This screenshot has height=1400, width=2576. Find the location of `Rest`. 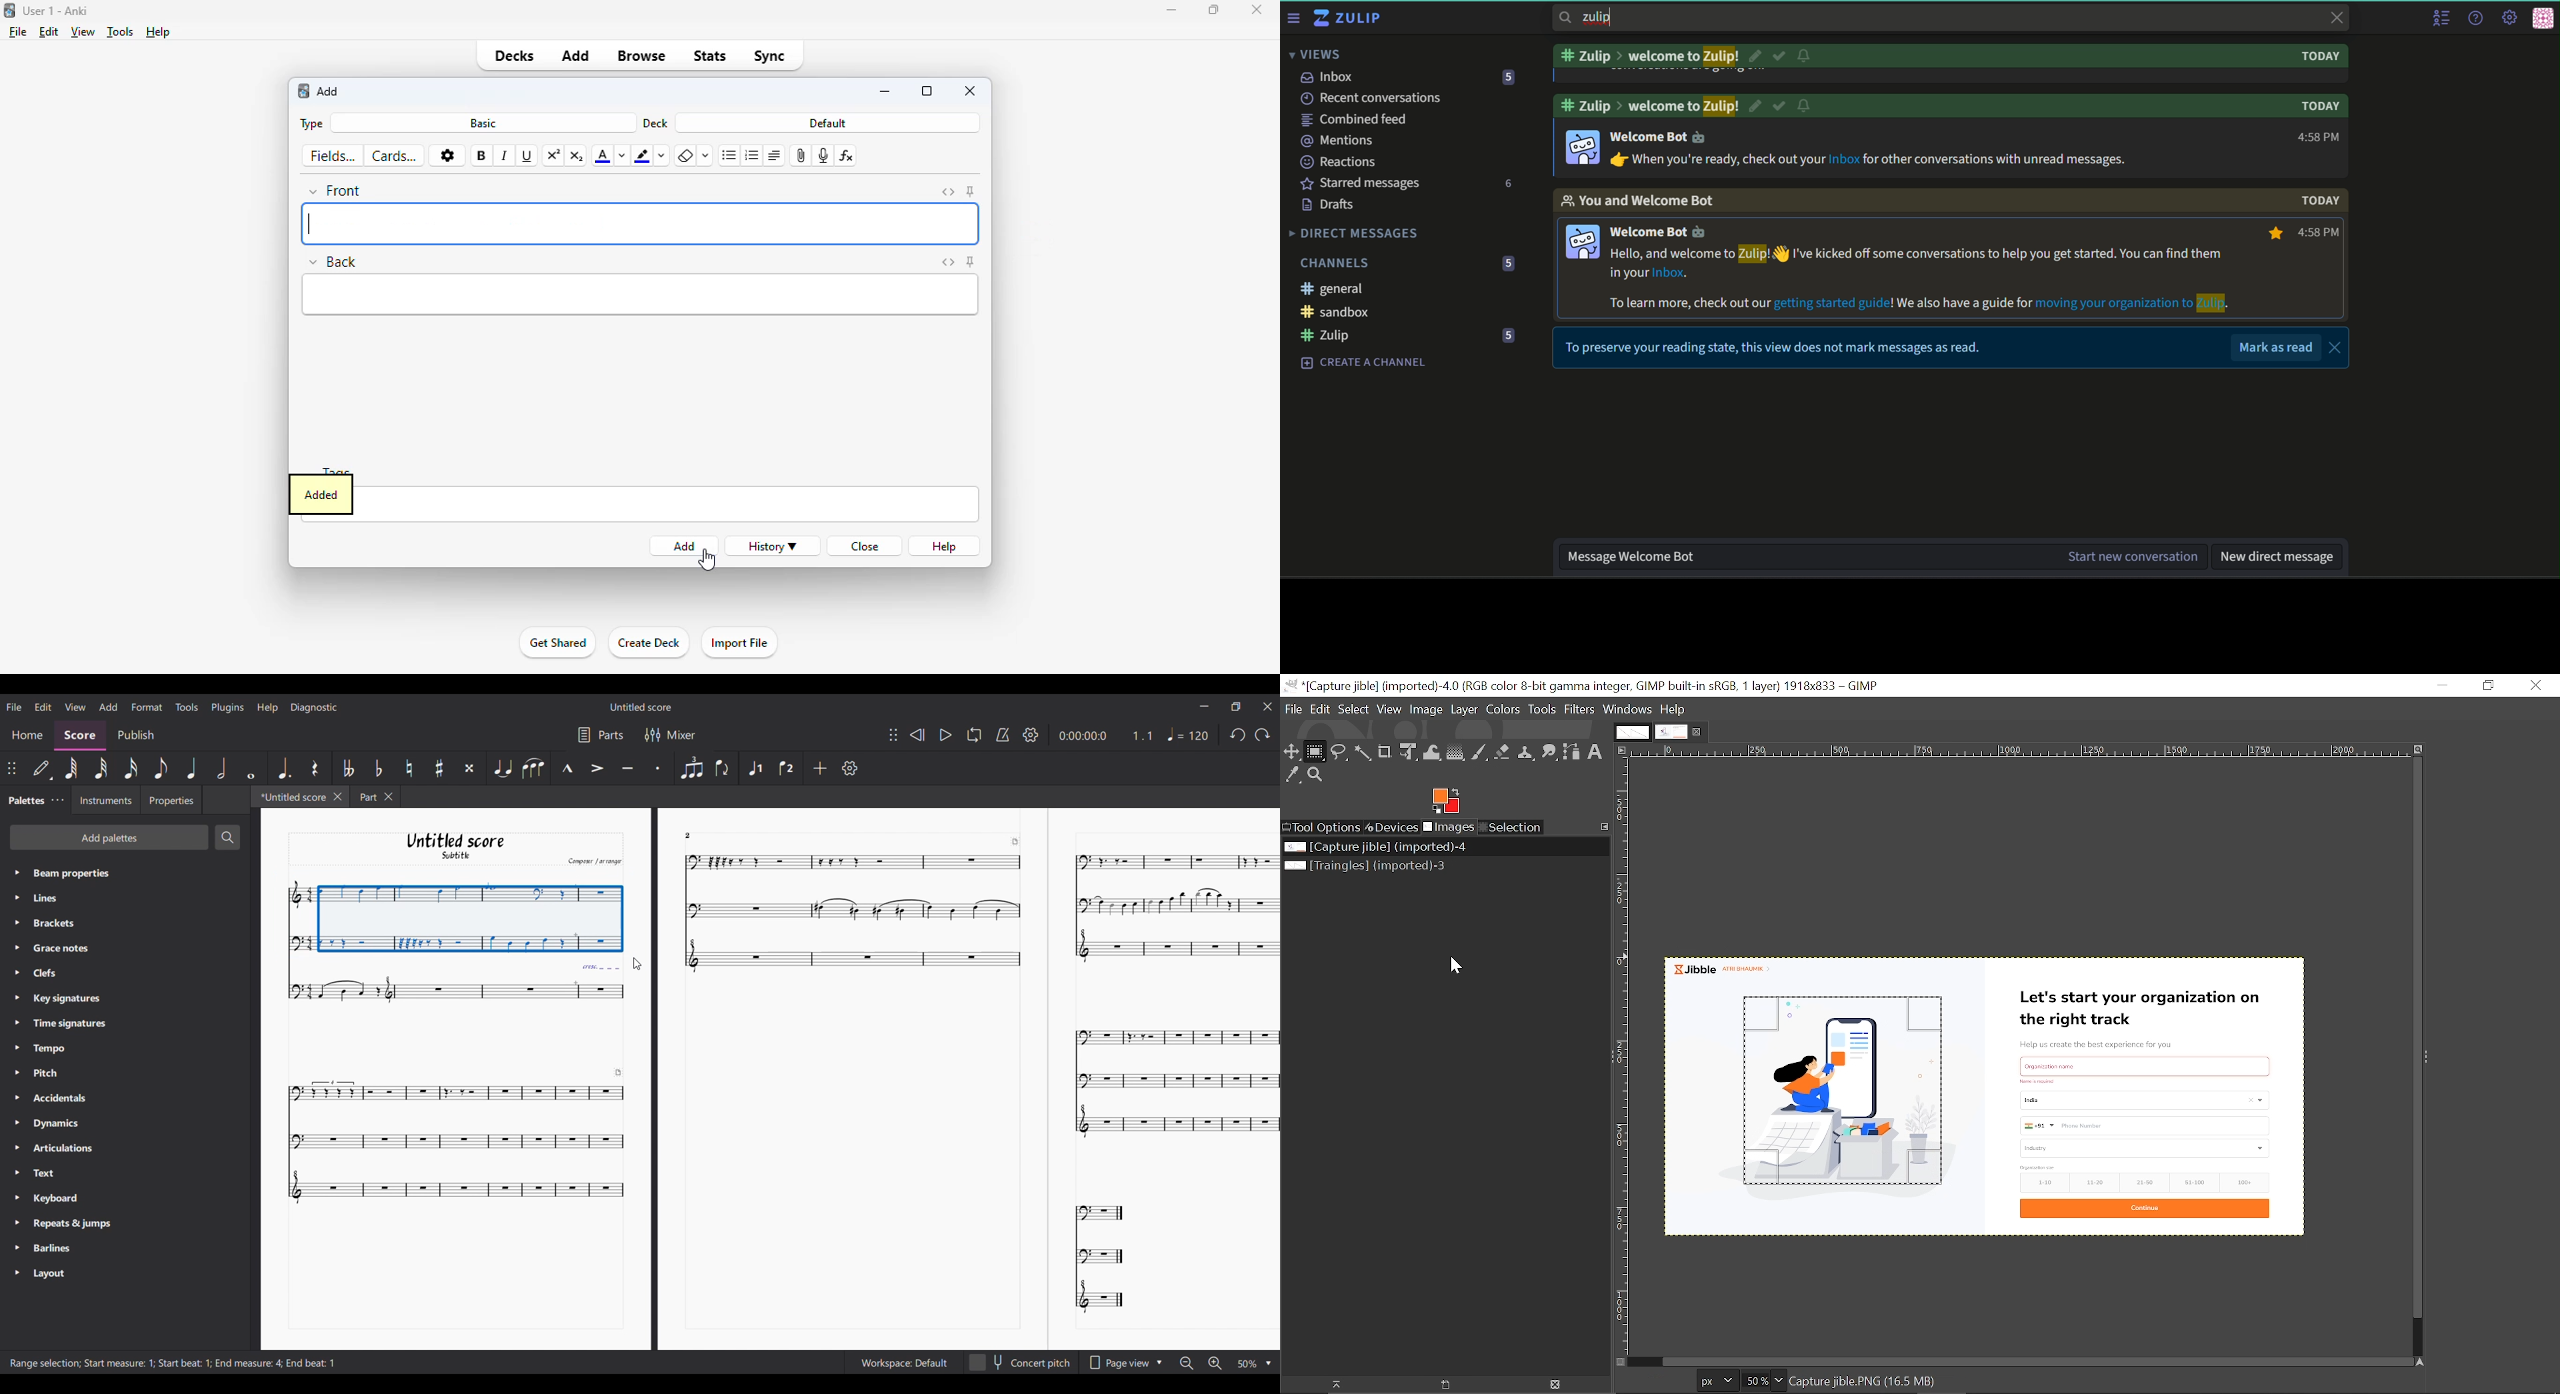

Rest is located at coordinates (315, 767).